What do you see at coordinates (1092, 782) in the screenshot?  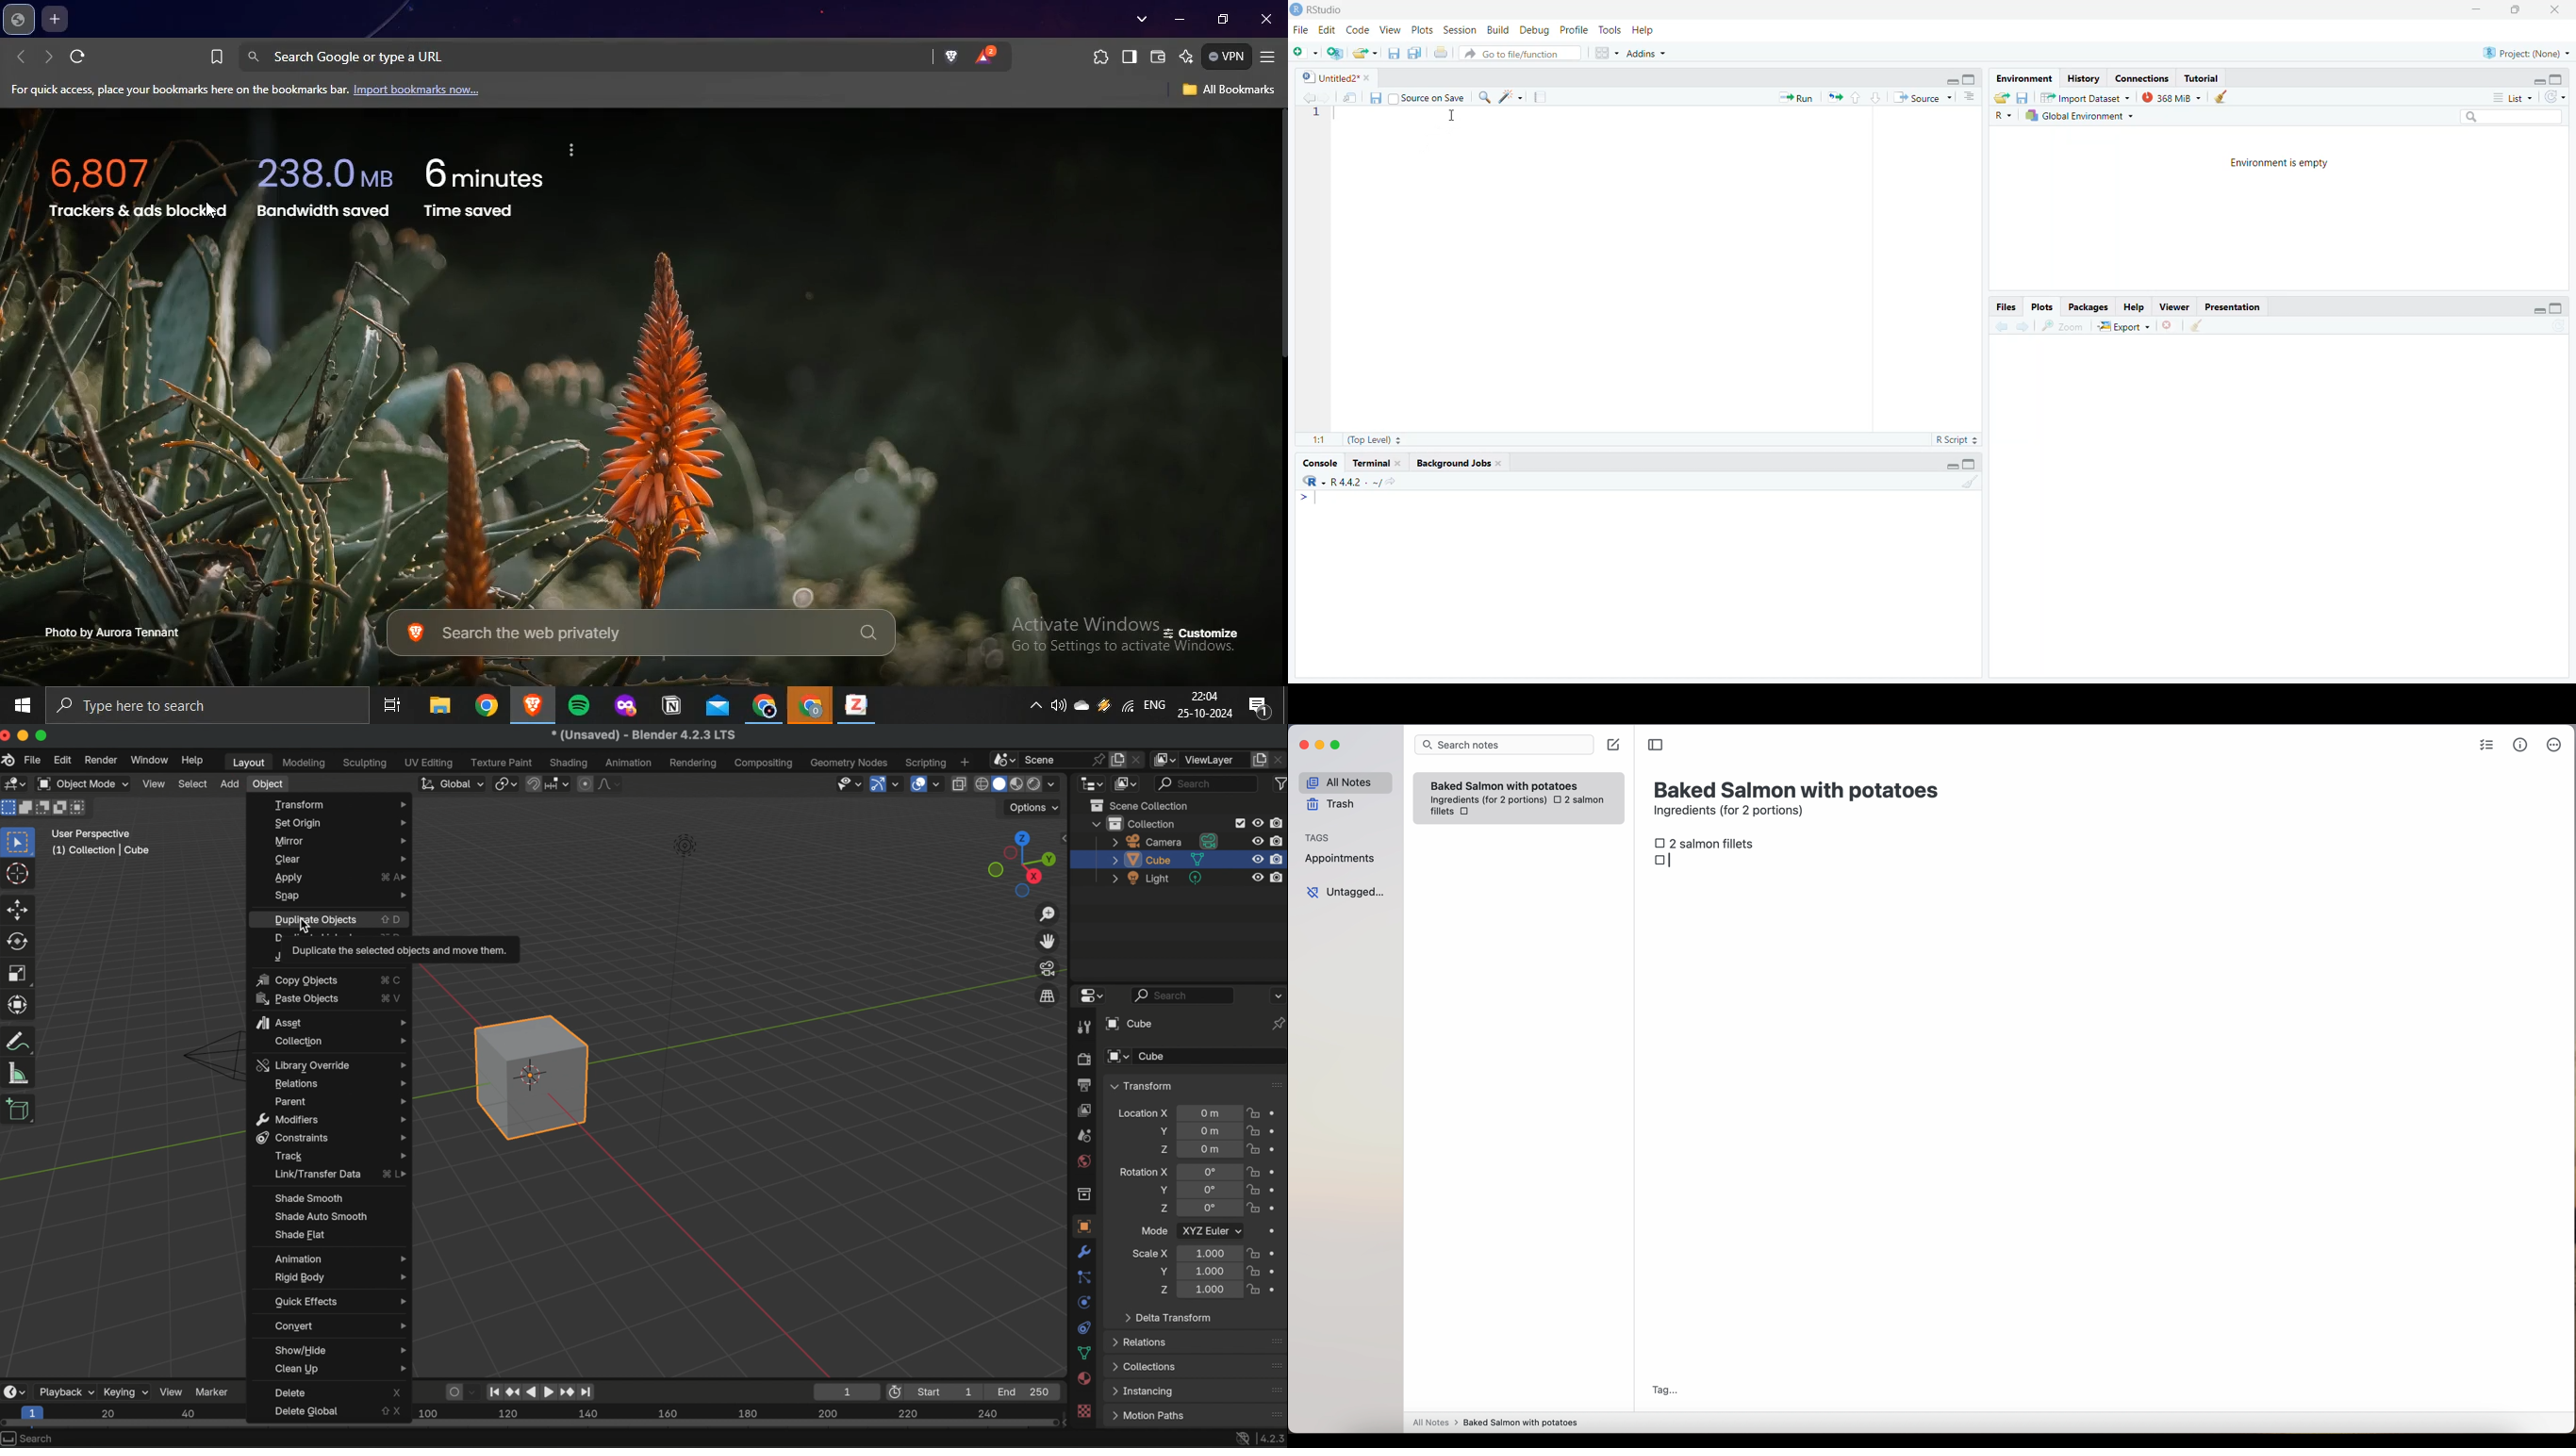 I see `editor type` at bounding box center [1092, 782].